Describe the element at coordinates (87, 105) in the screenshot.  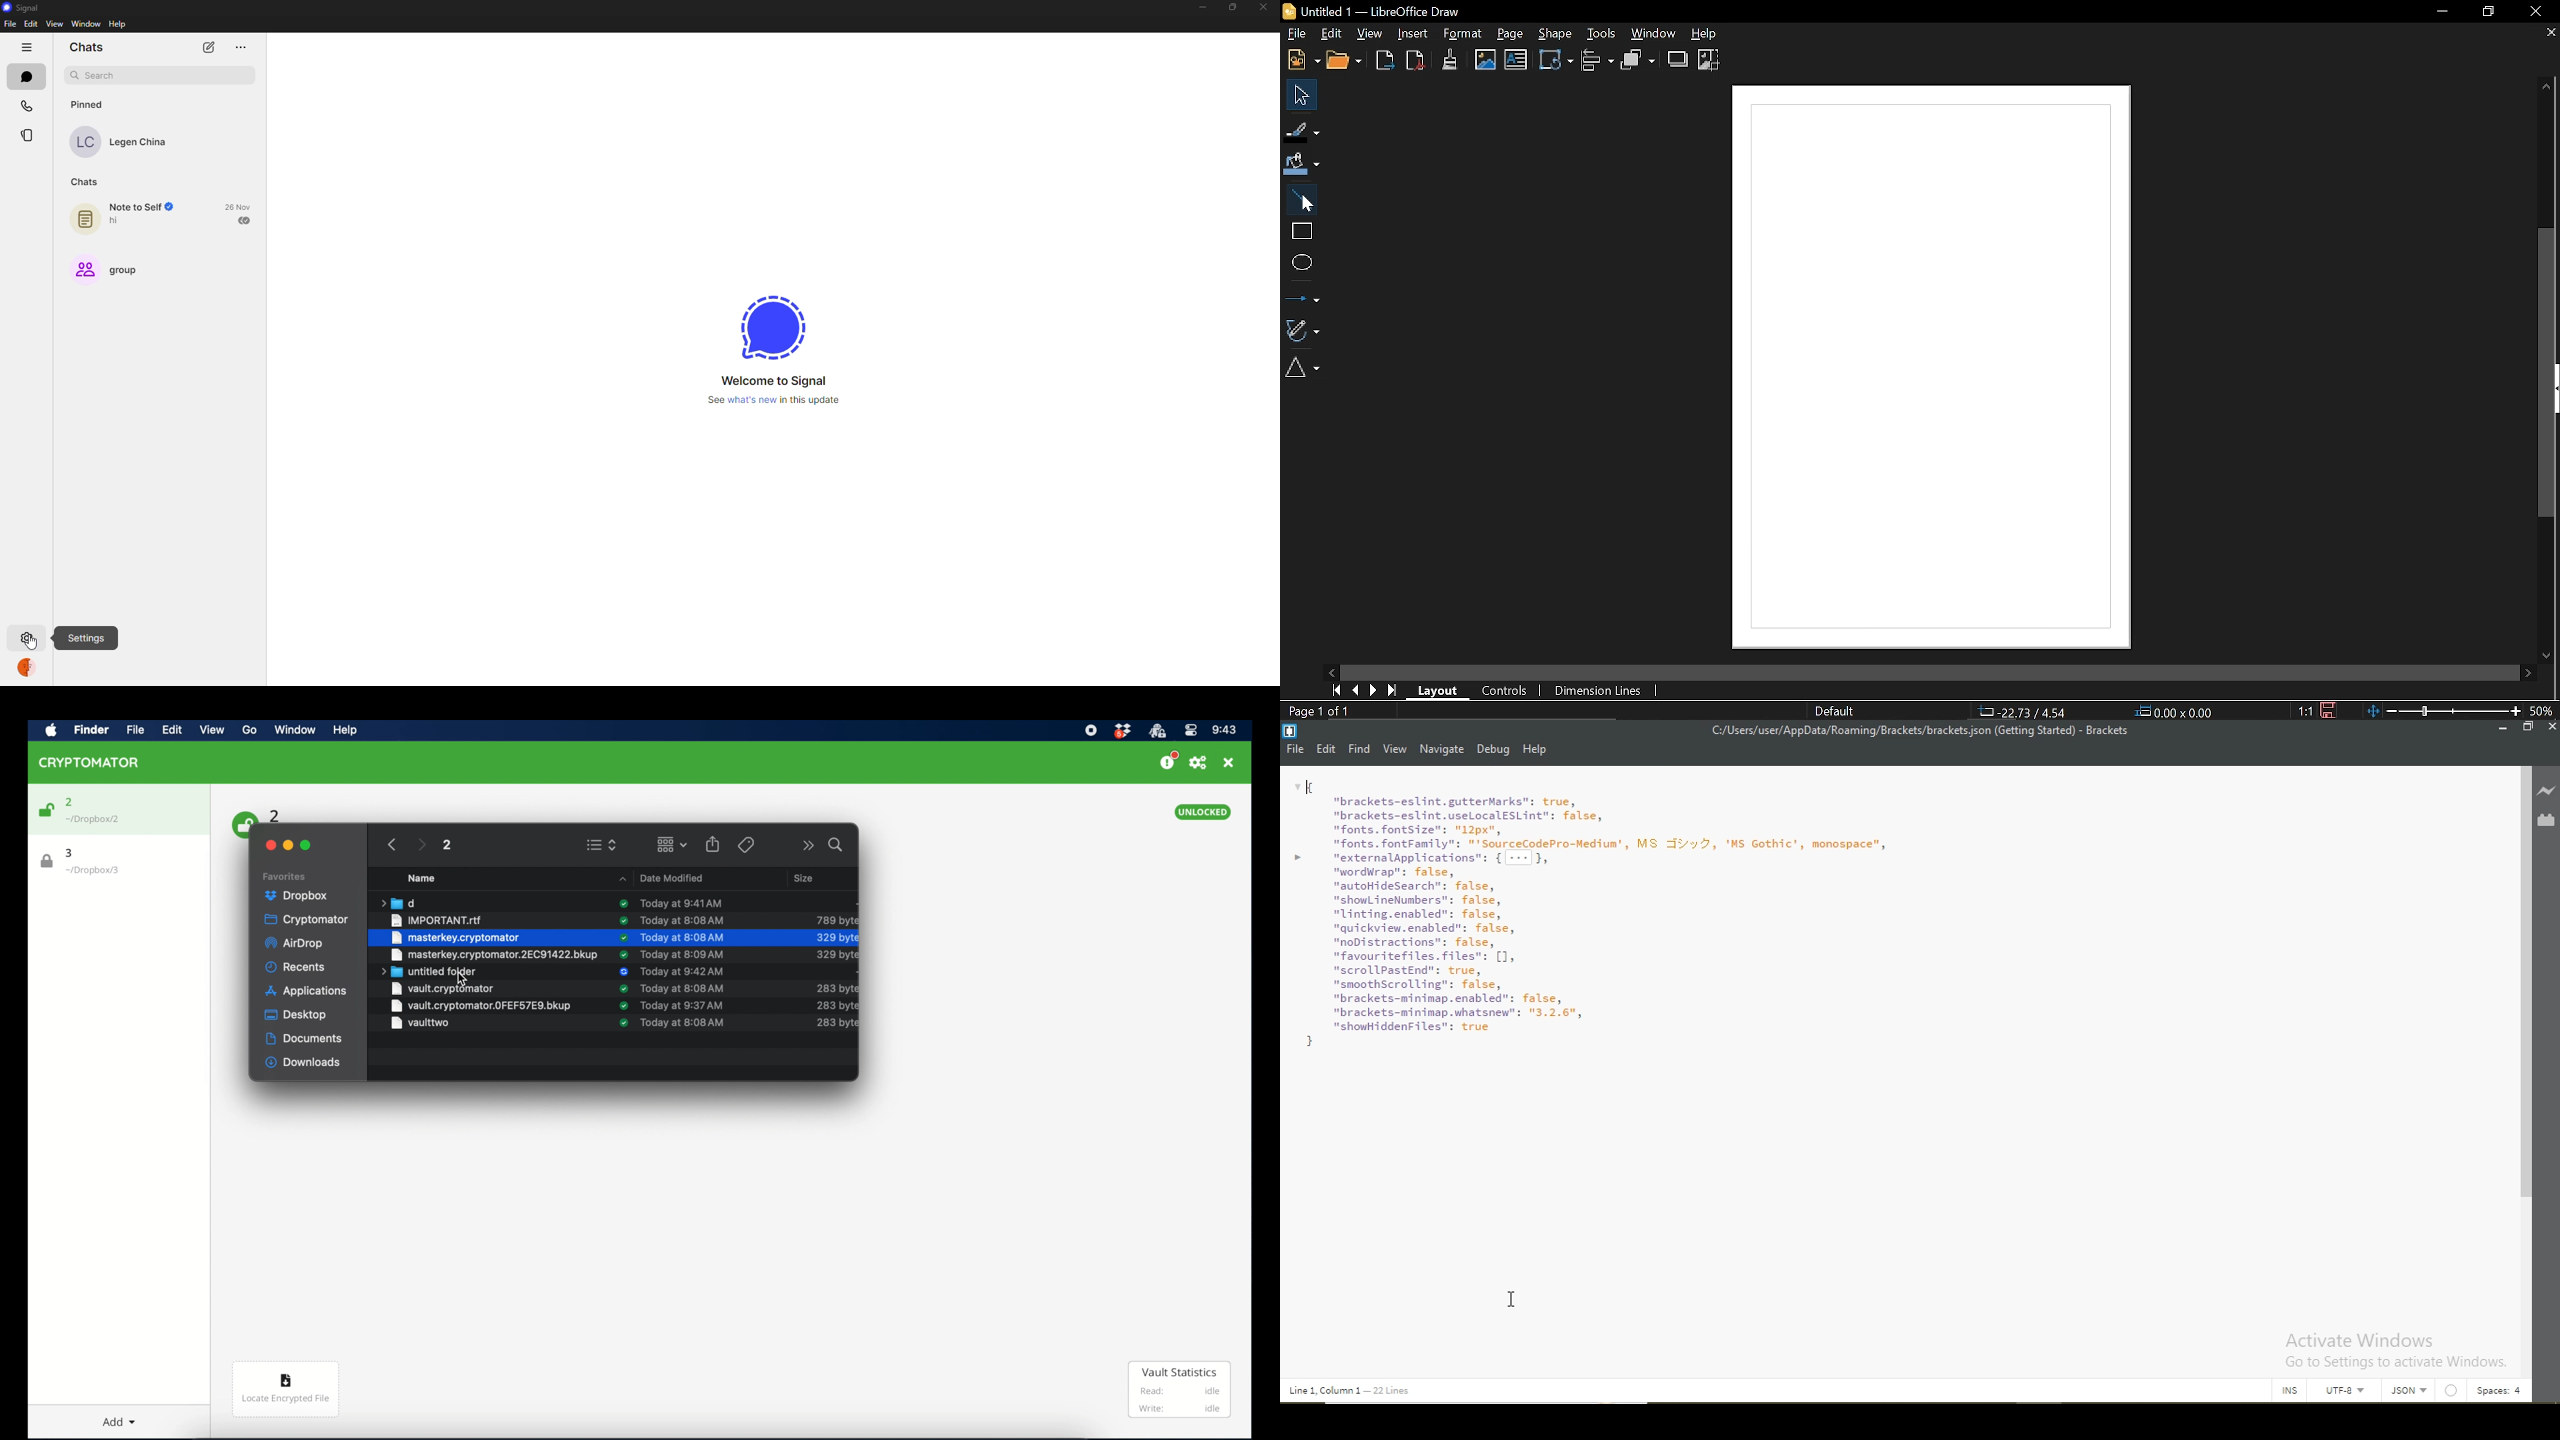
I see `pinned` at that location.